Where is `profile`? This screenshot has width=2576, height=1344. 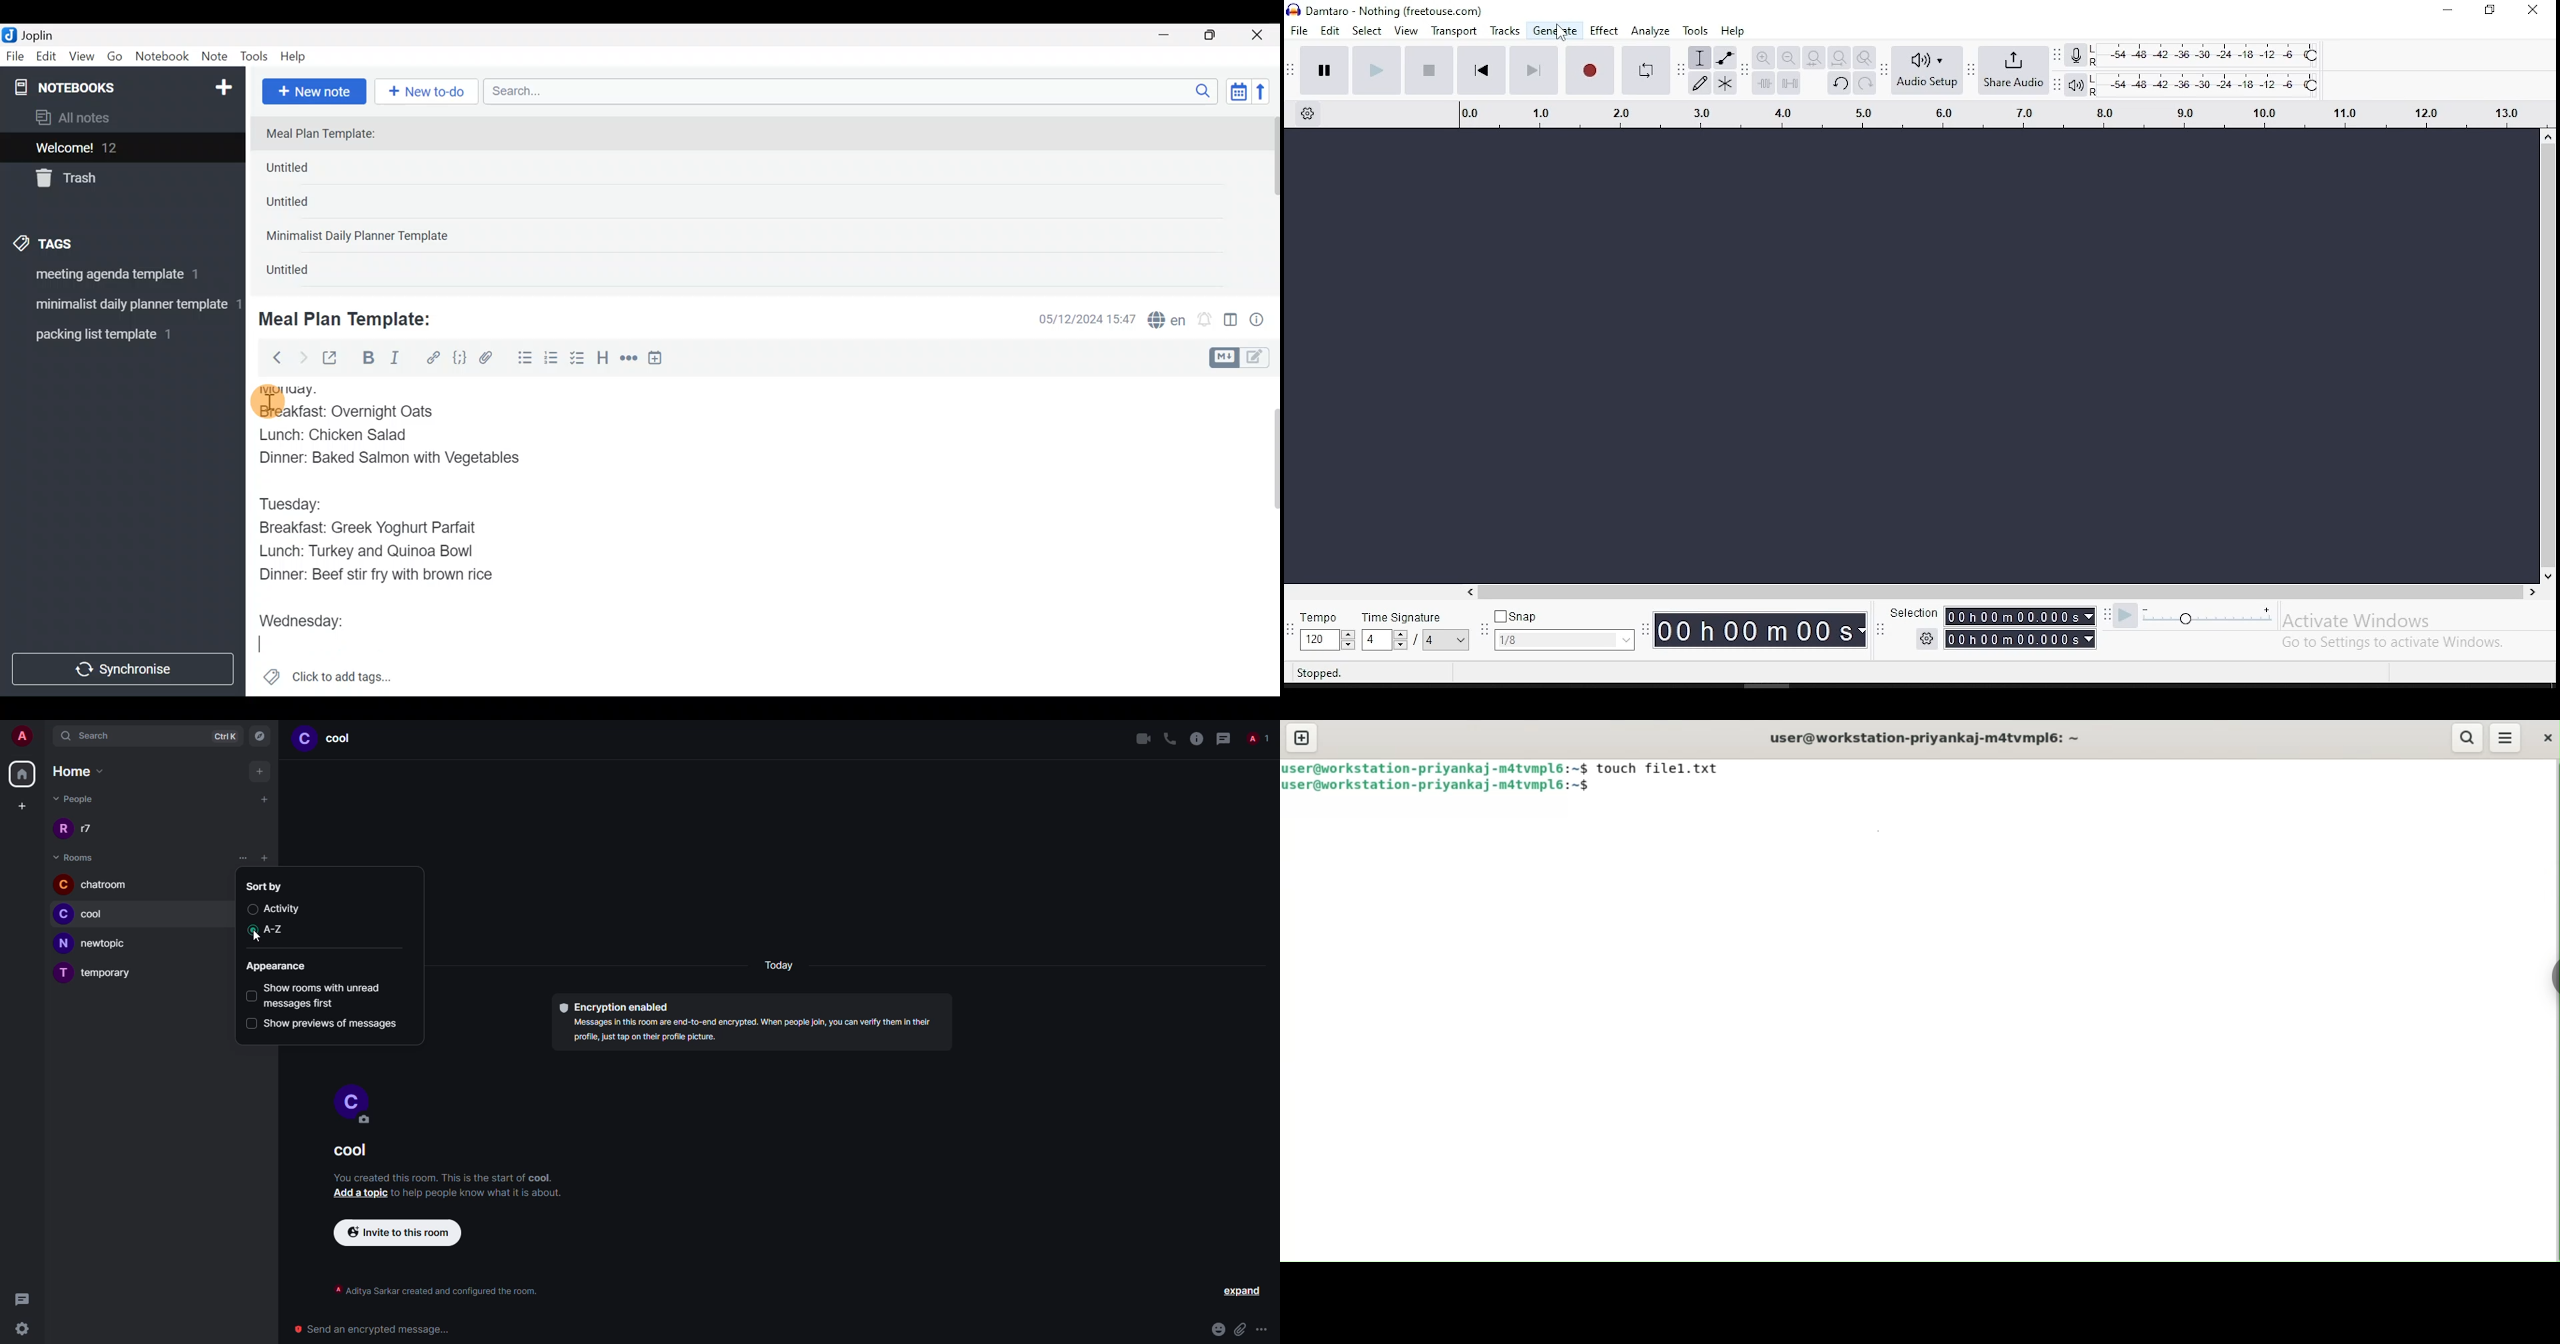 profile is located at coordinates (62, 829).